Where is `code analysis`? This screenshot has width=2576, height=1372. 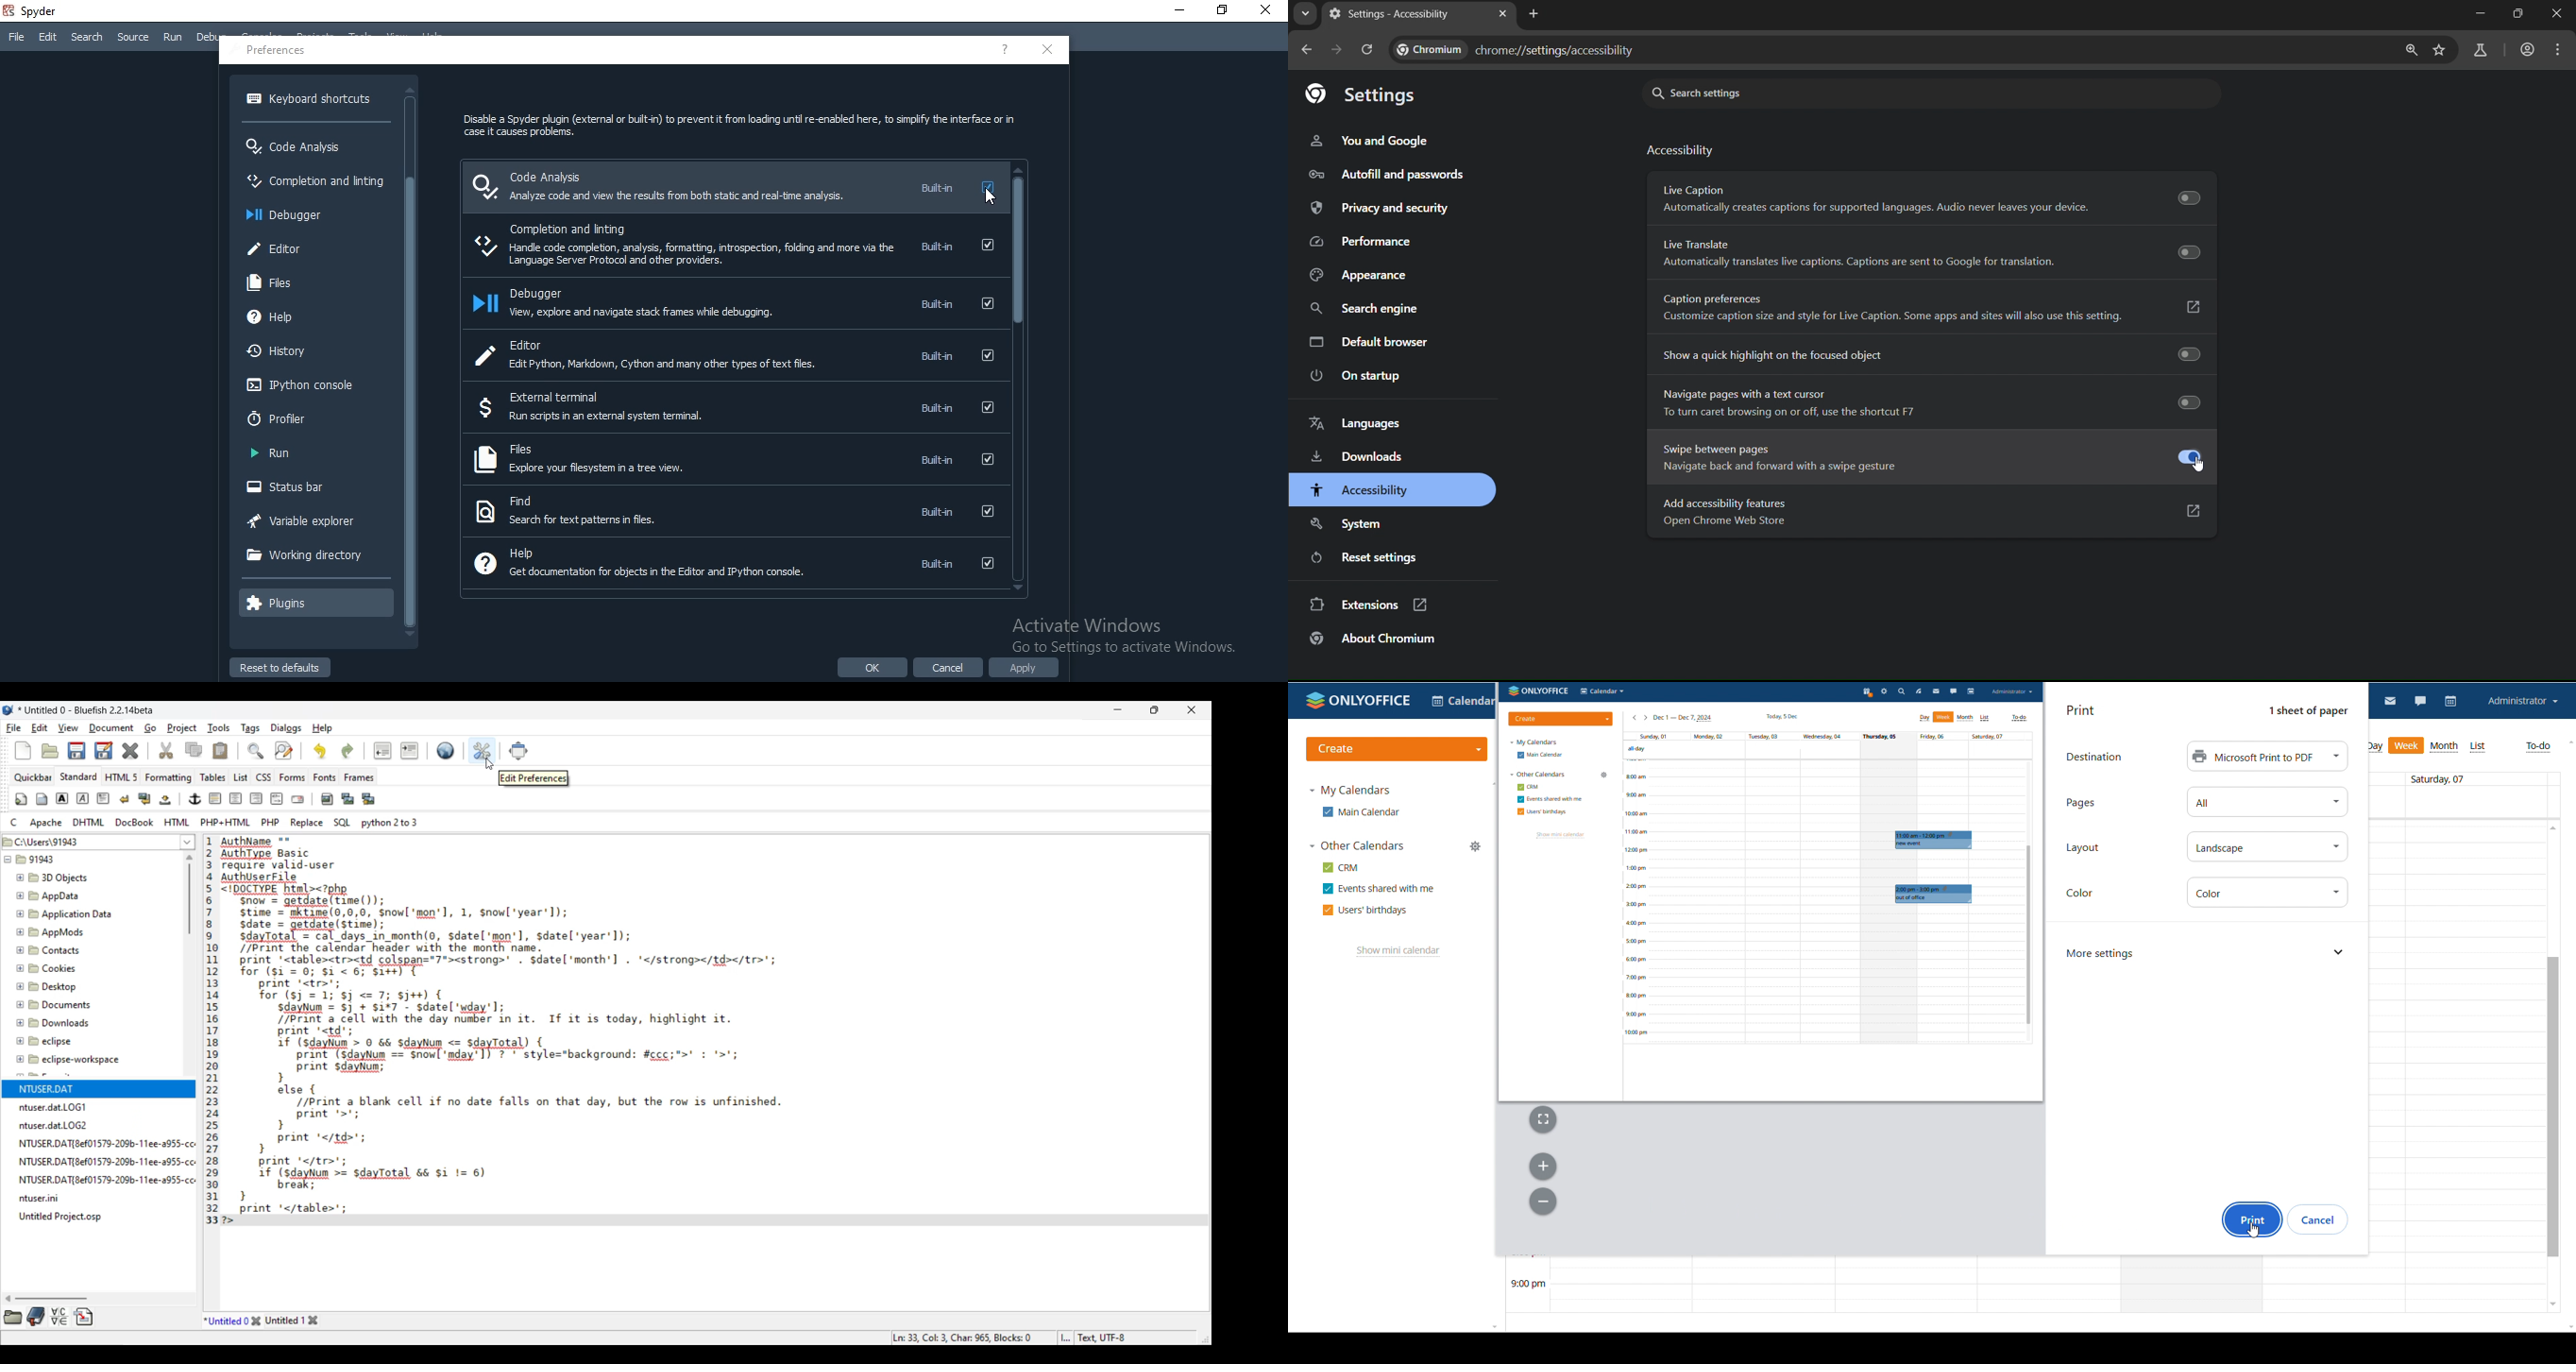
code analysis is located at coordinates (310, 145).